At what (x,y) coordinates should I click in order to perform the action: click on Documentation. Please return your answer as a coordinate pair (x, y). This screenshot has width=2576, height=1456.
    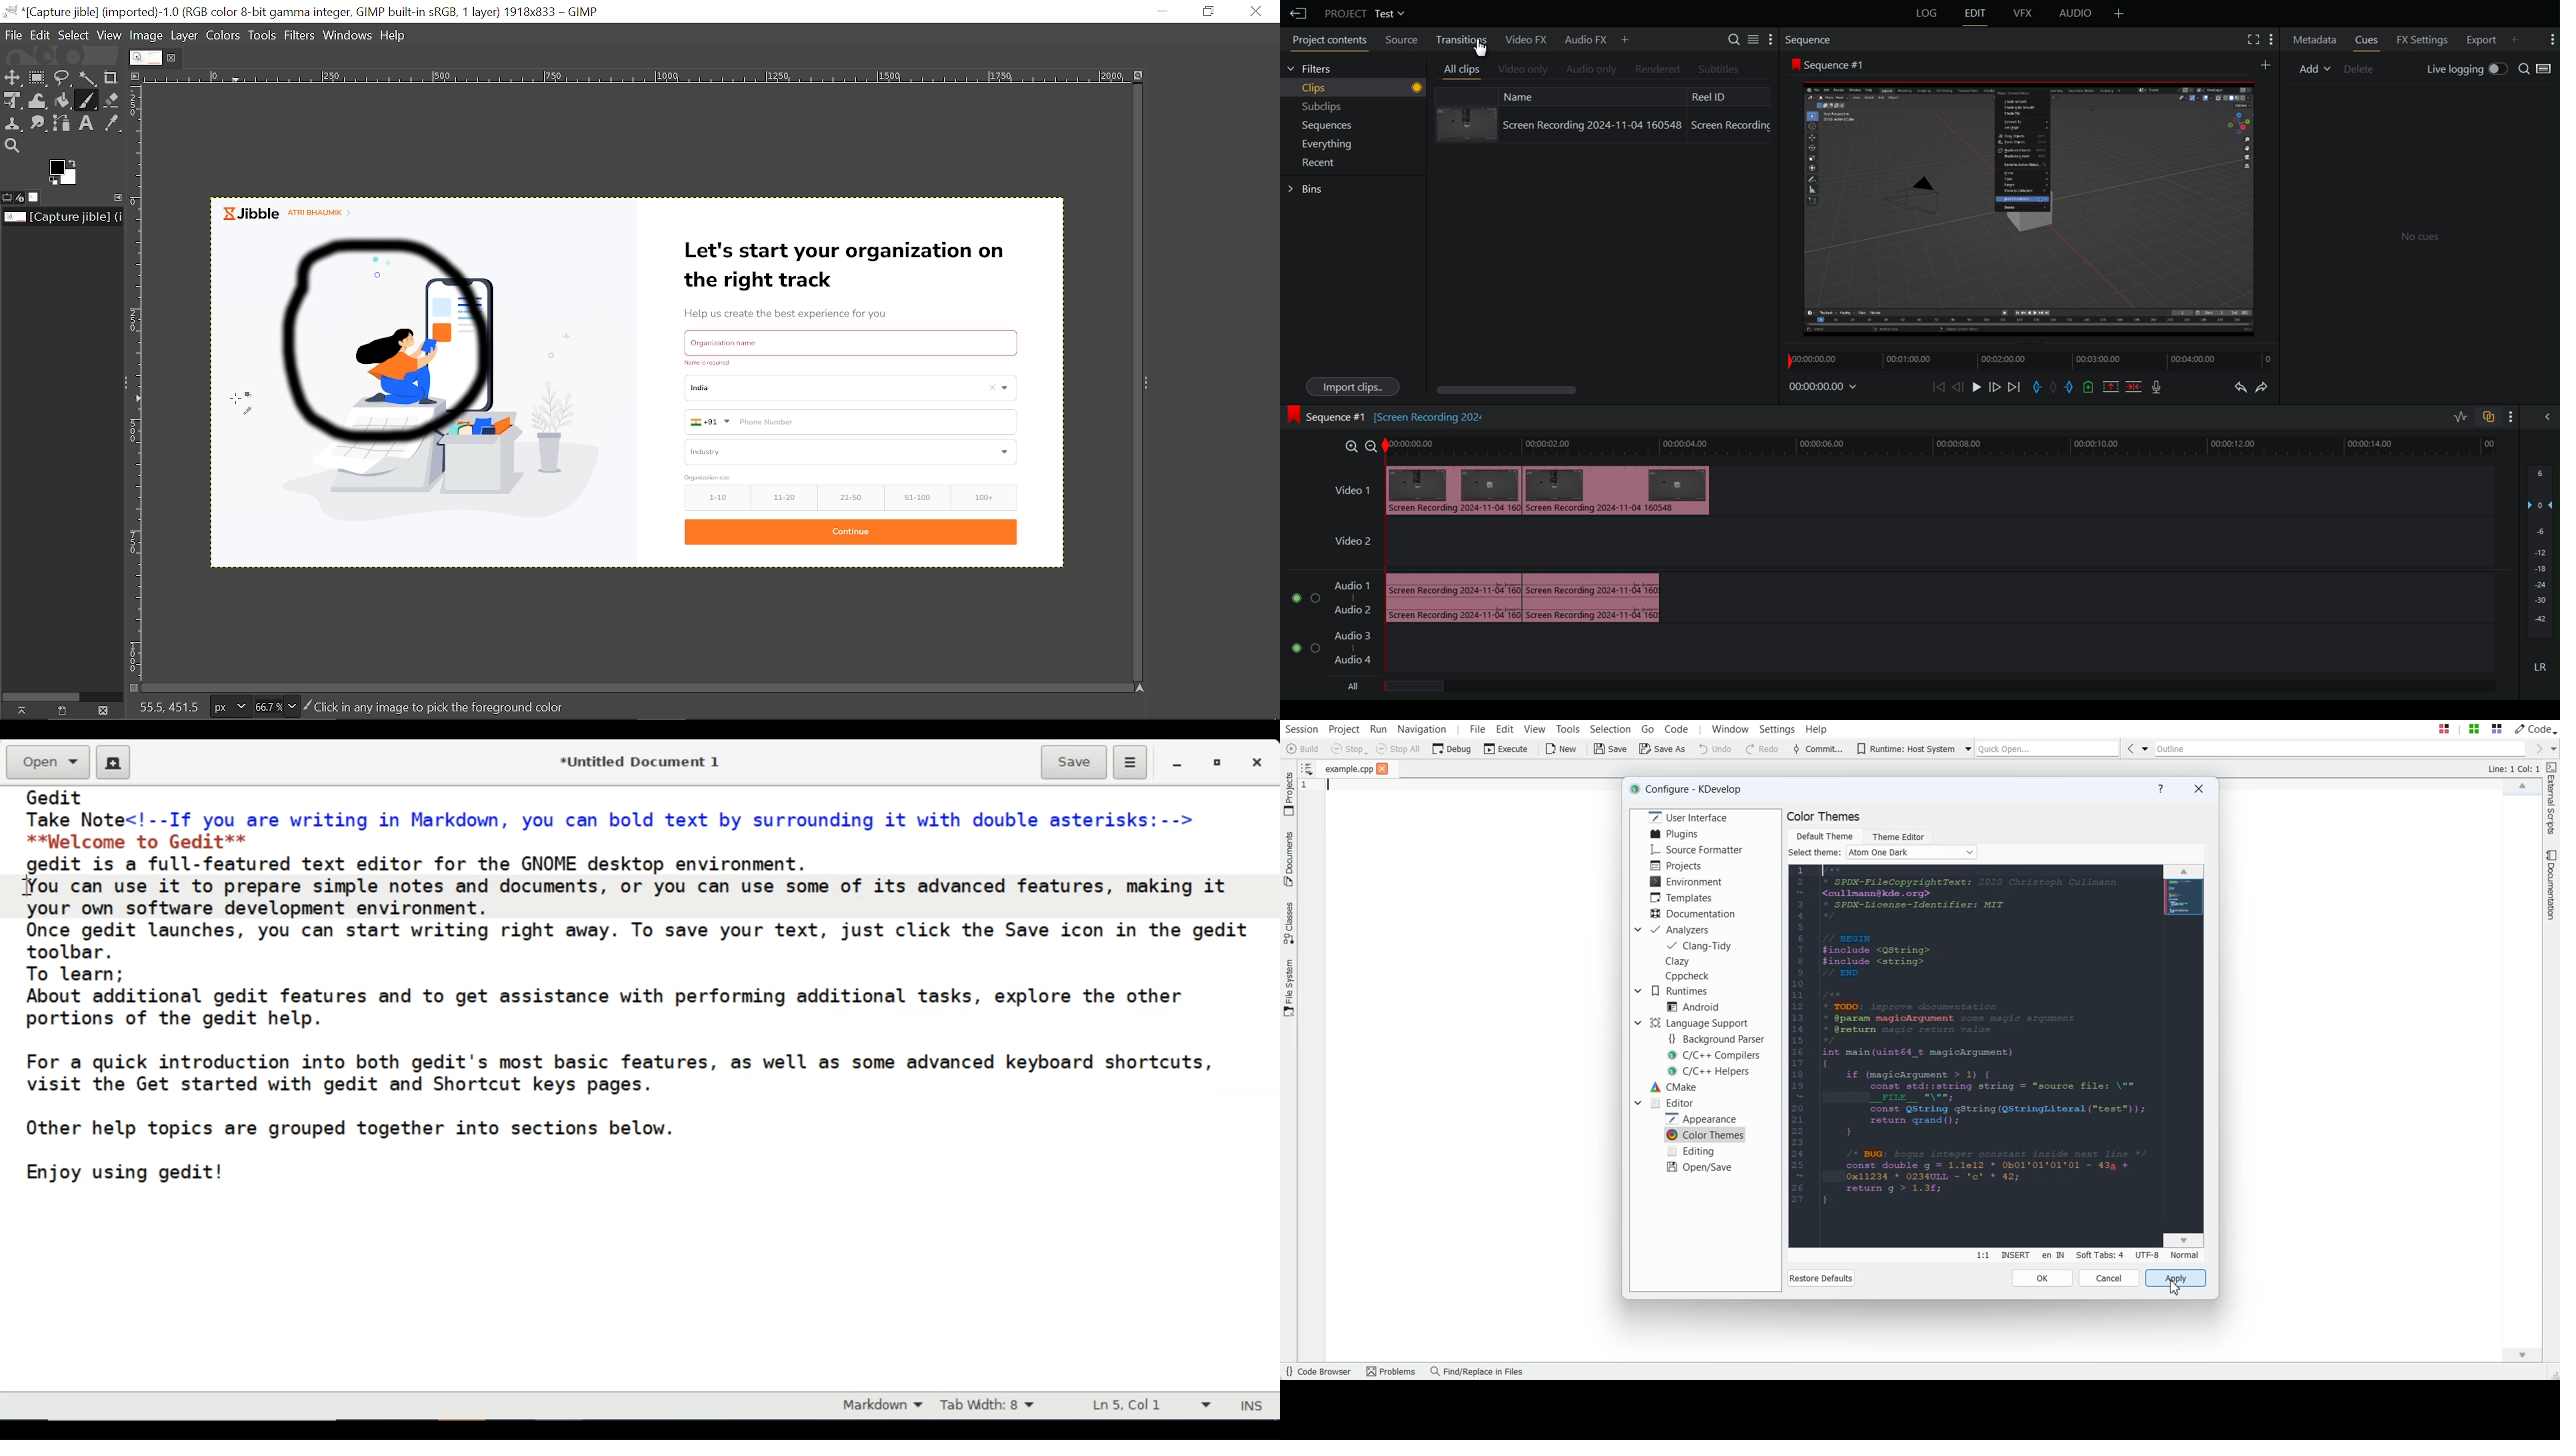
    Looking at the image, I should click on (2552, 885).